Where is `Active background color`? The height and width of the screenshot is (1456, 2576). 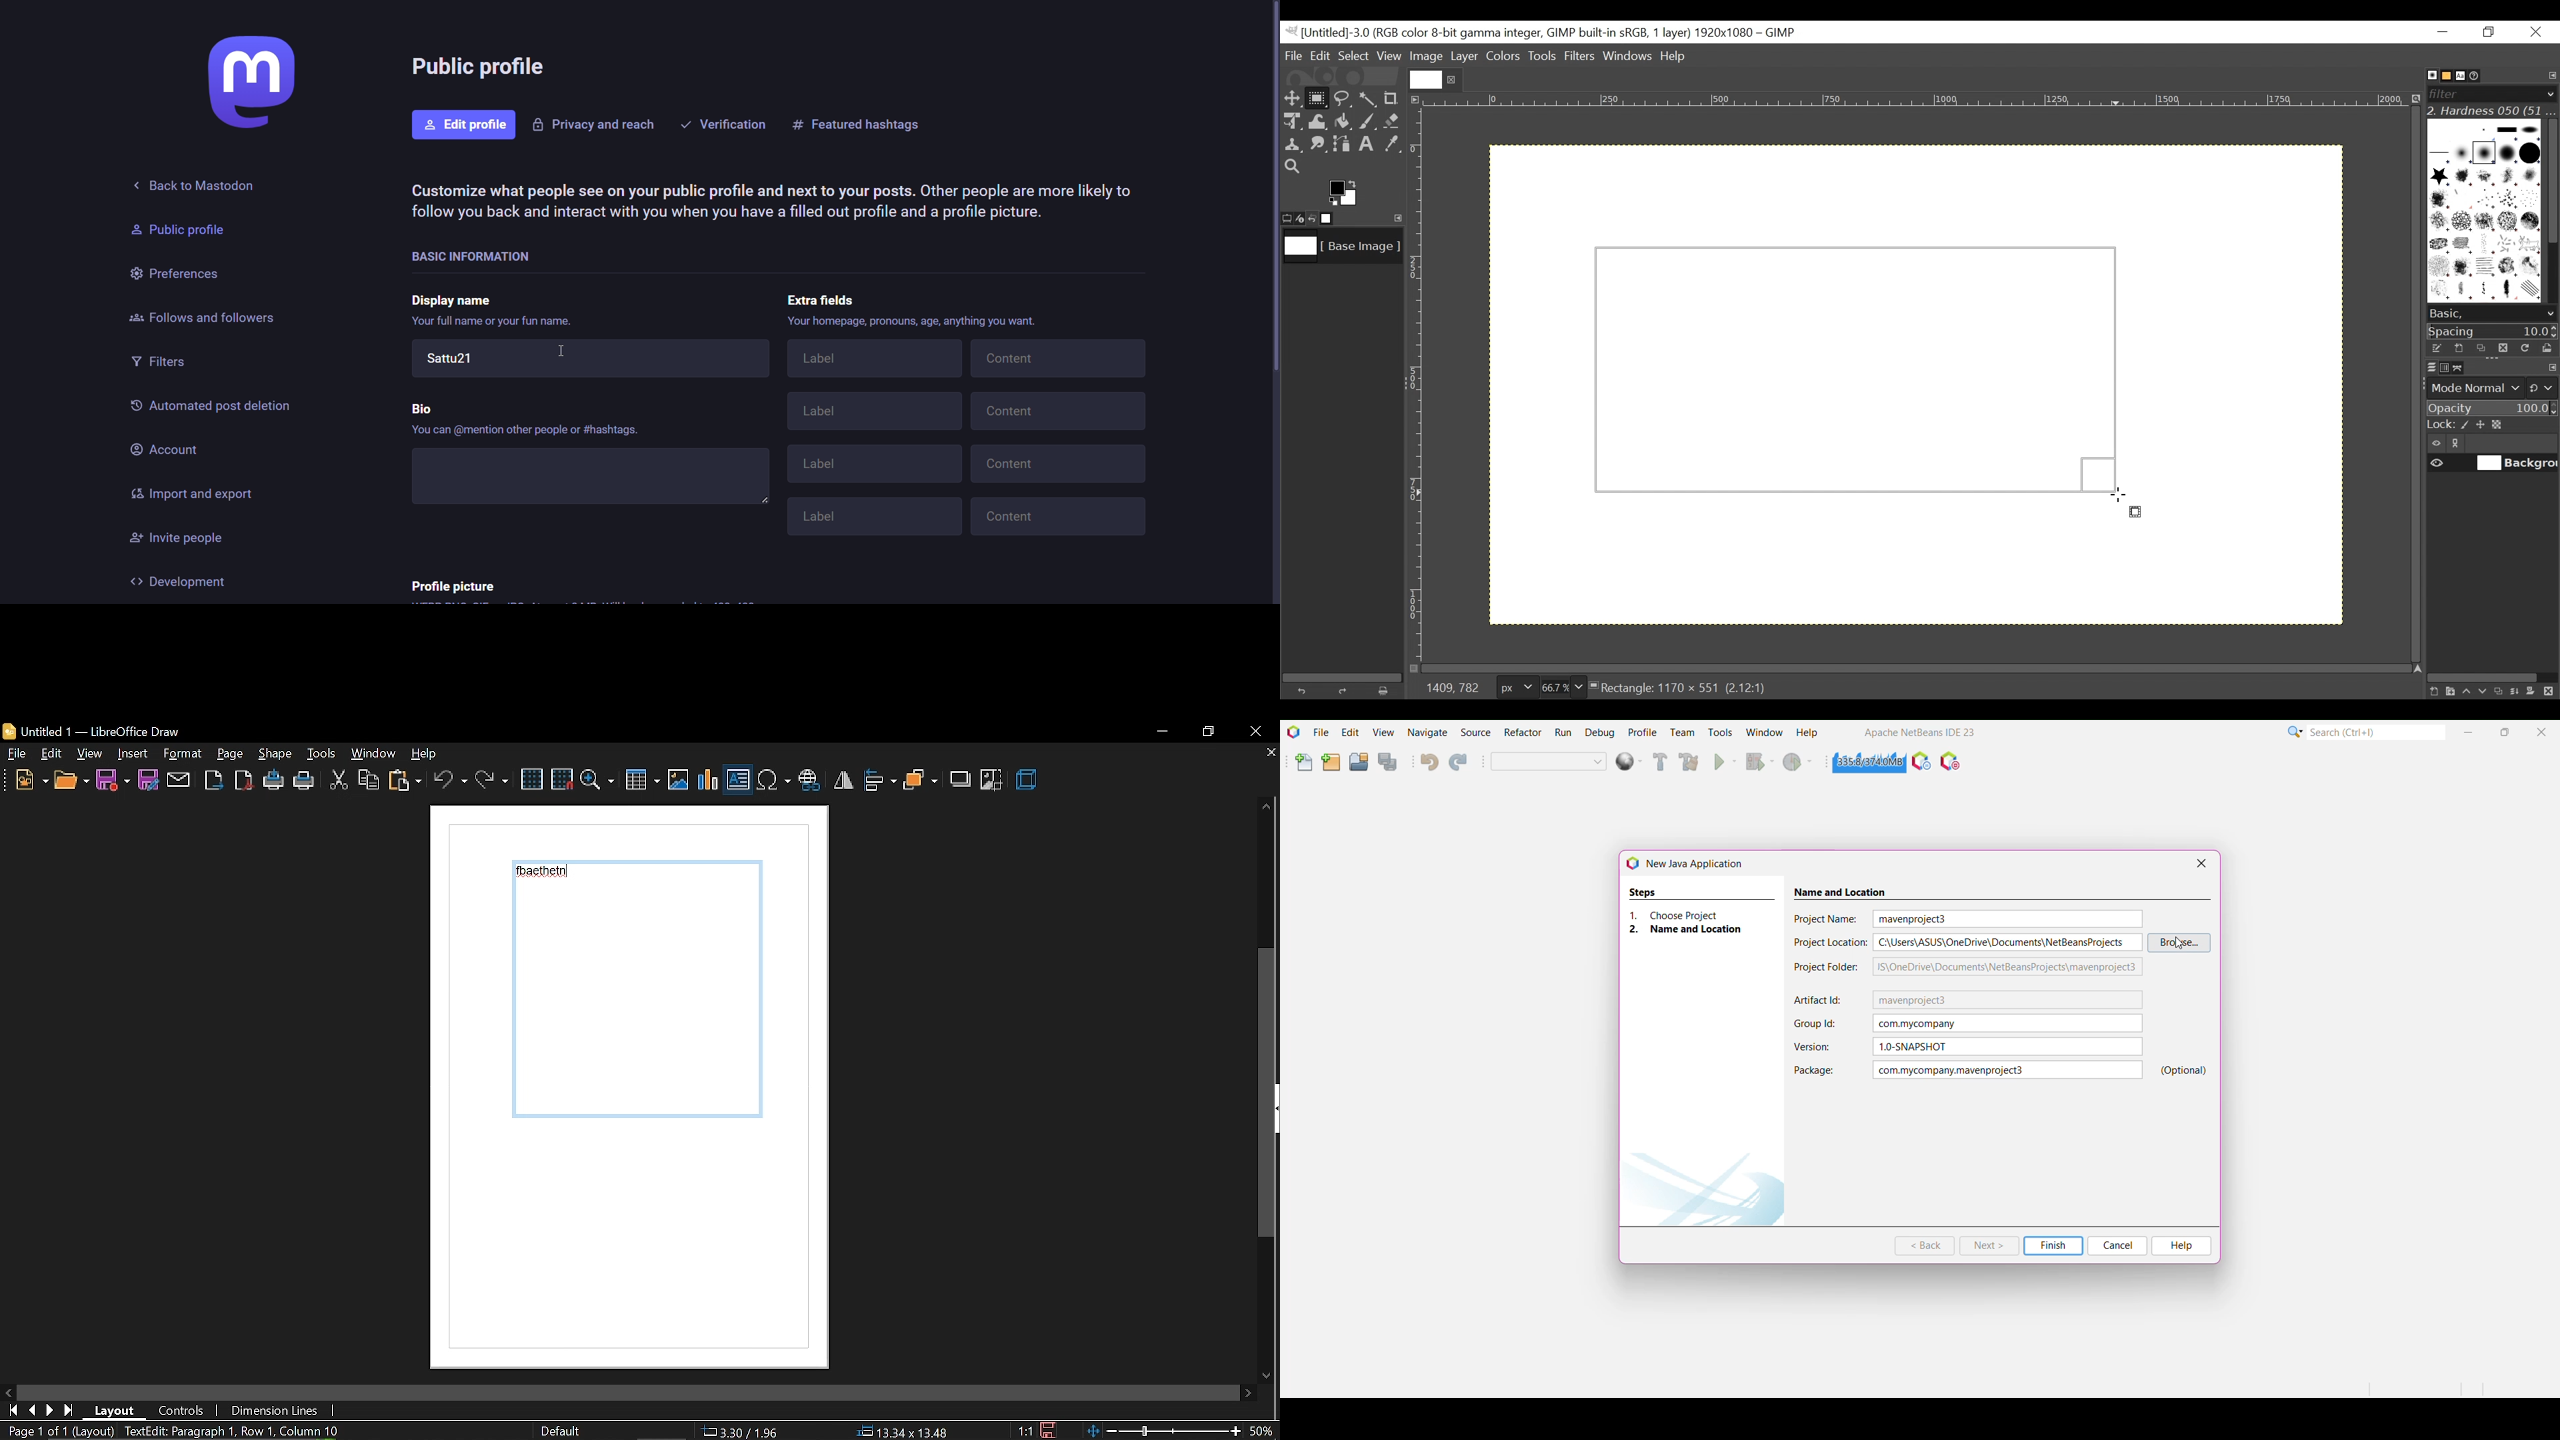 Active background color is located at coordinates (1345, 192).